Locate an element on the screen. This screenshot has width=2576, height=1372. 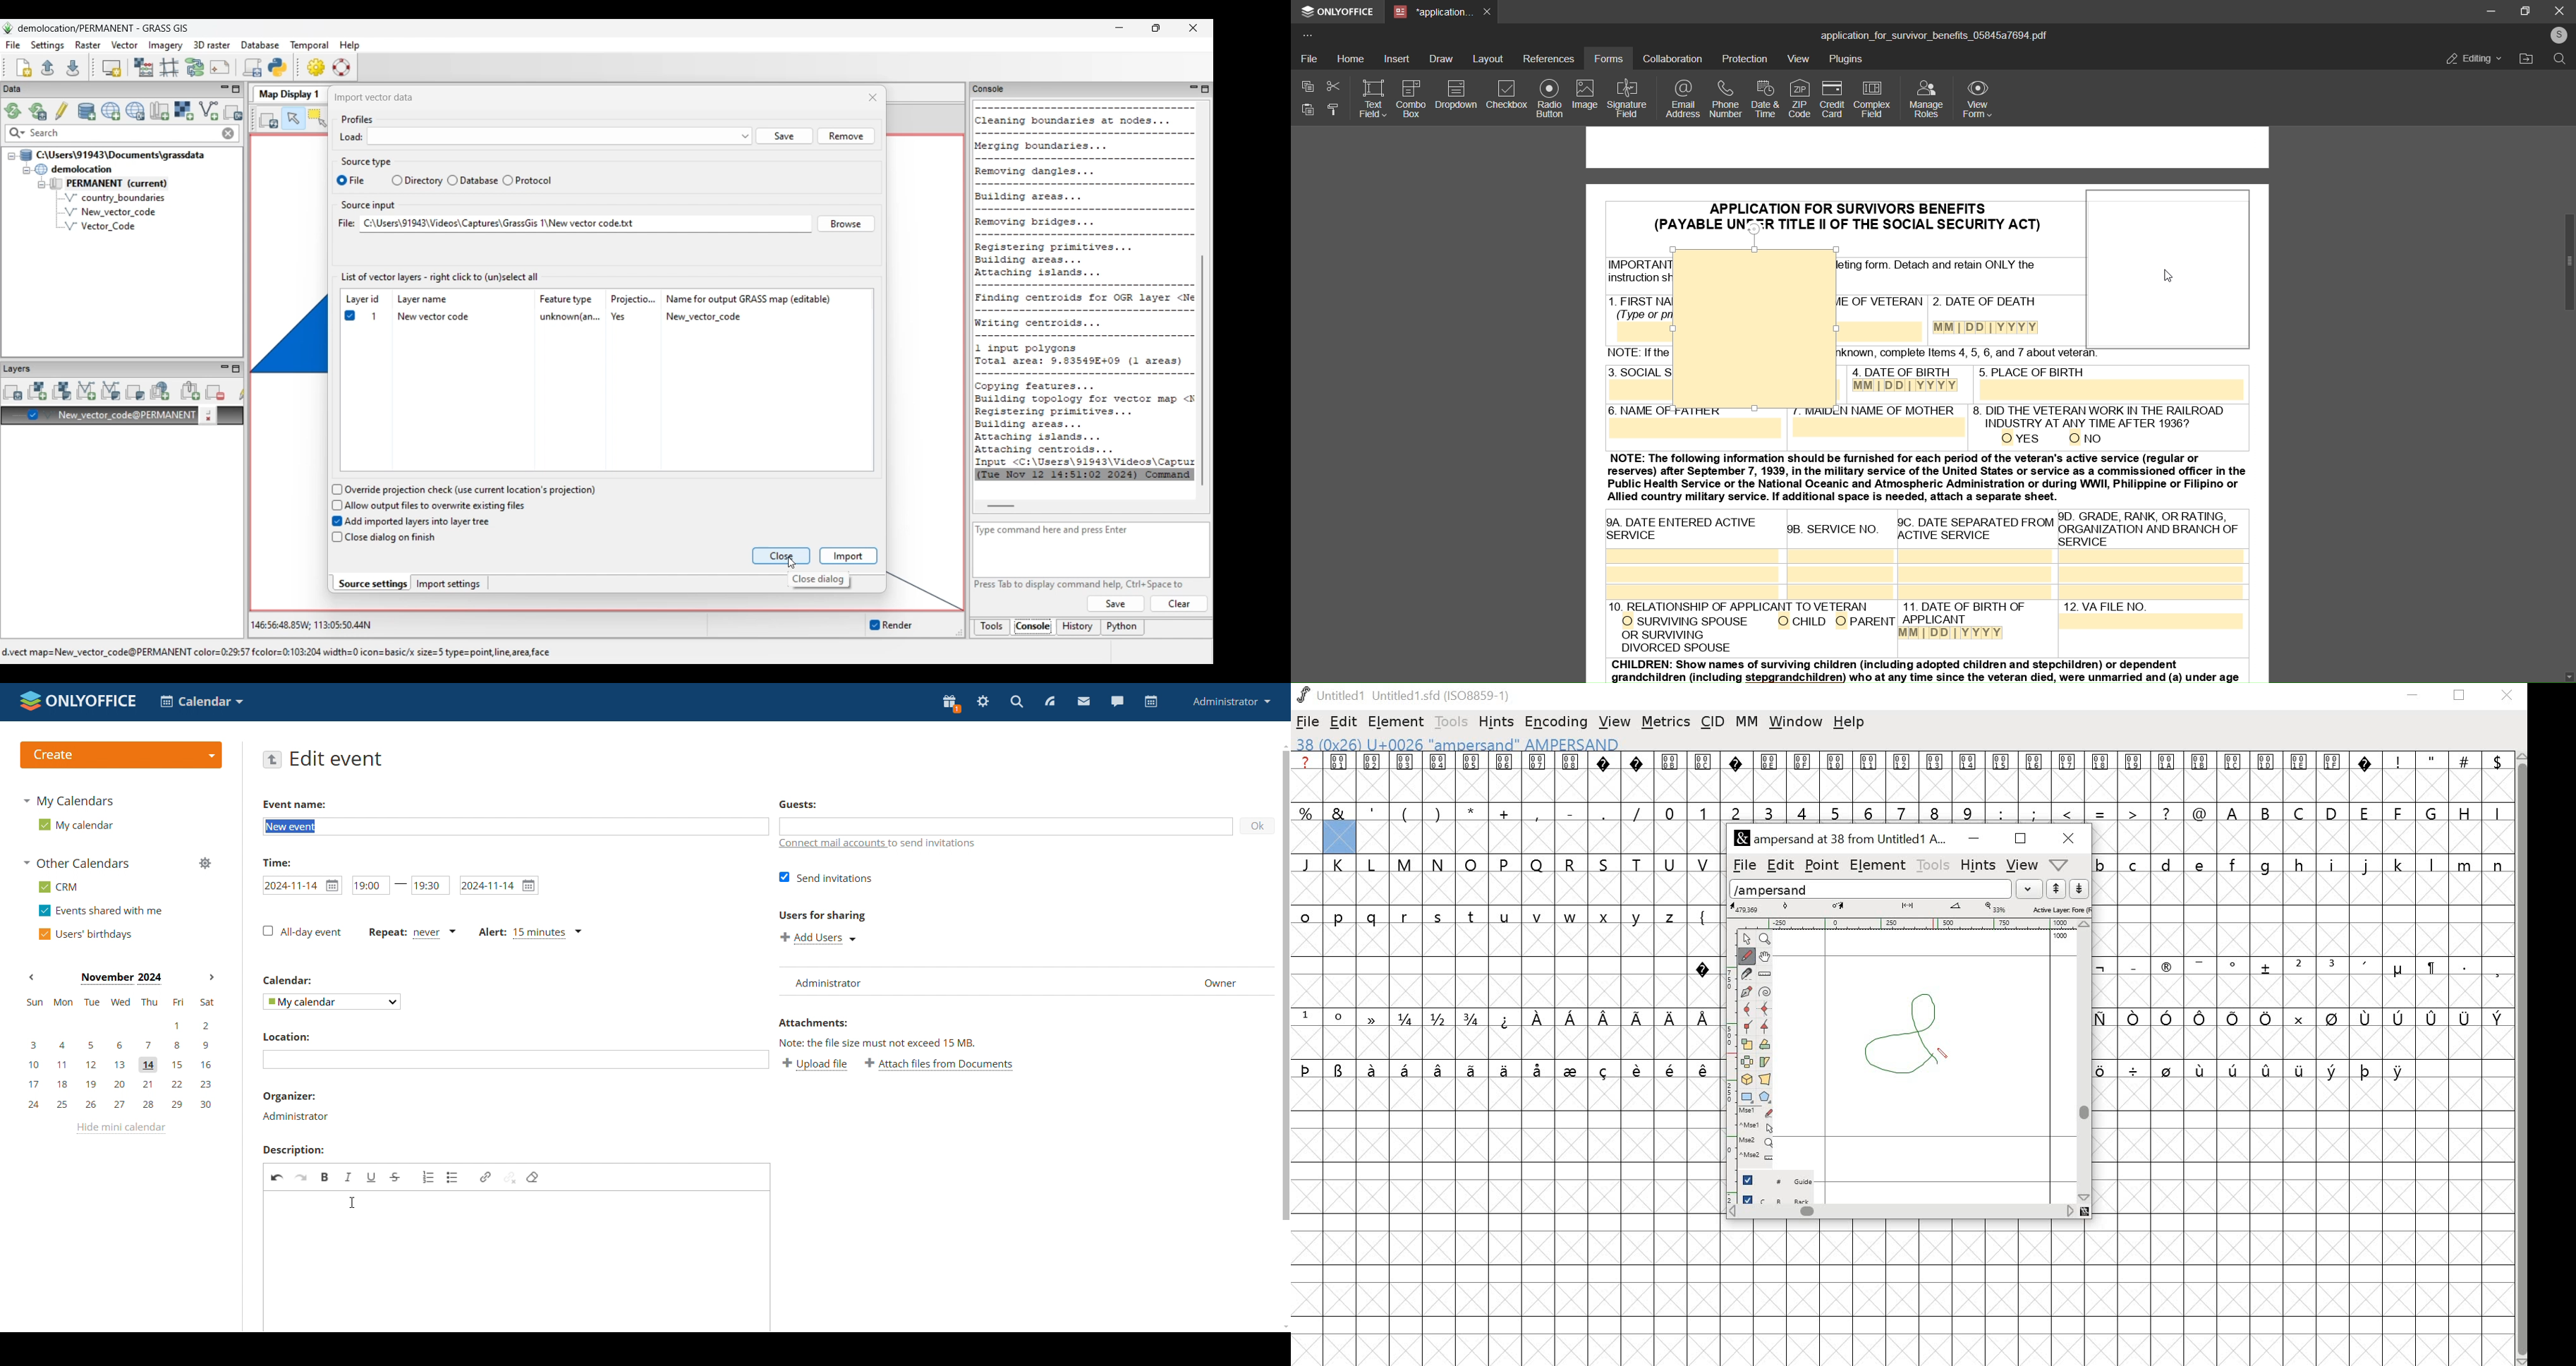
bold is located at coordinates (325, 1177).